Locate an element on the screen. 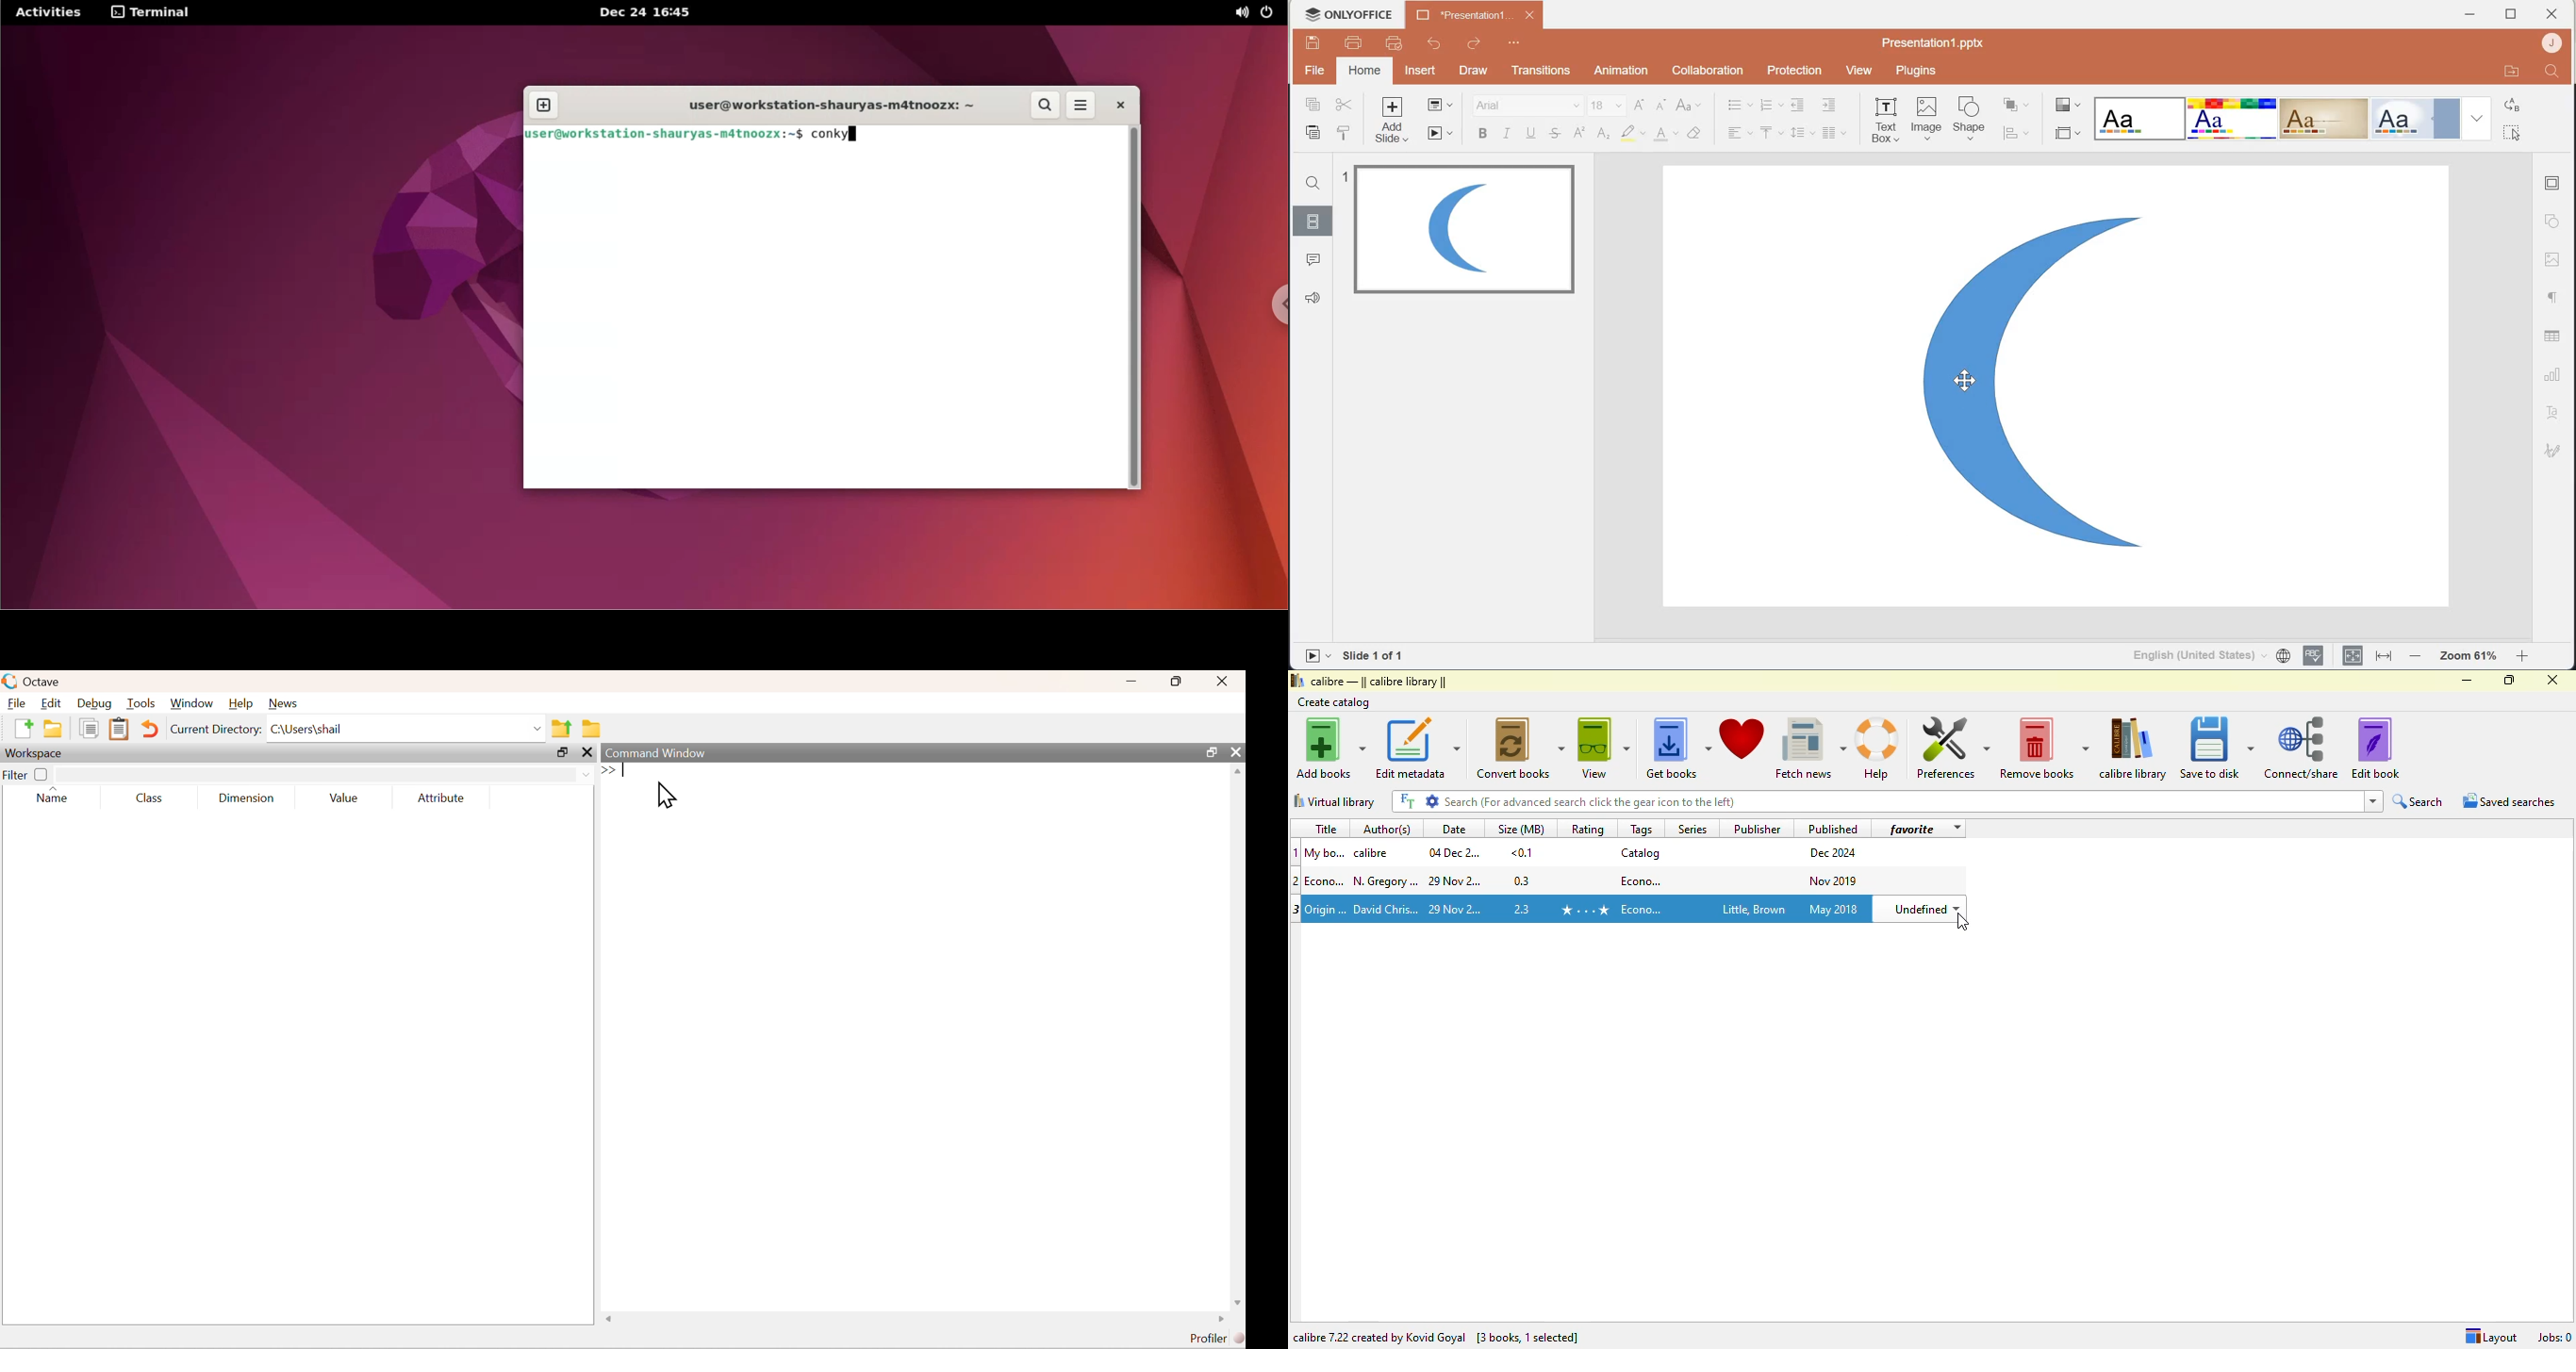 The width and height of the screenshot is (2576, 1372). Workspace is located at coordinates (35, 753).